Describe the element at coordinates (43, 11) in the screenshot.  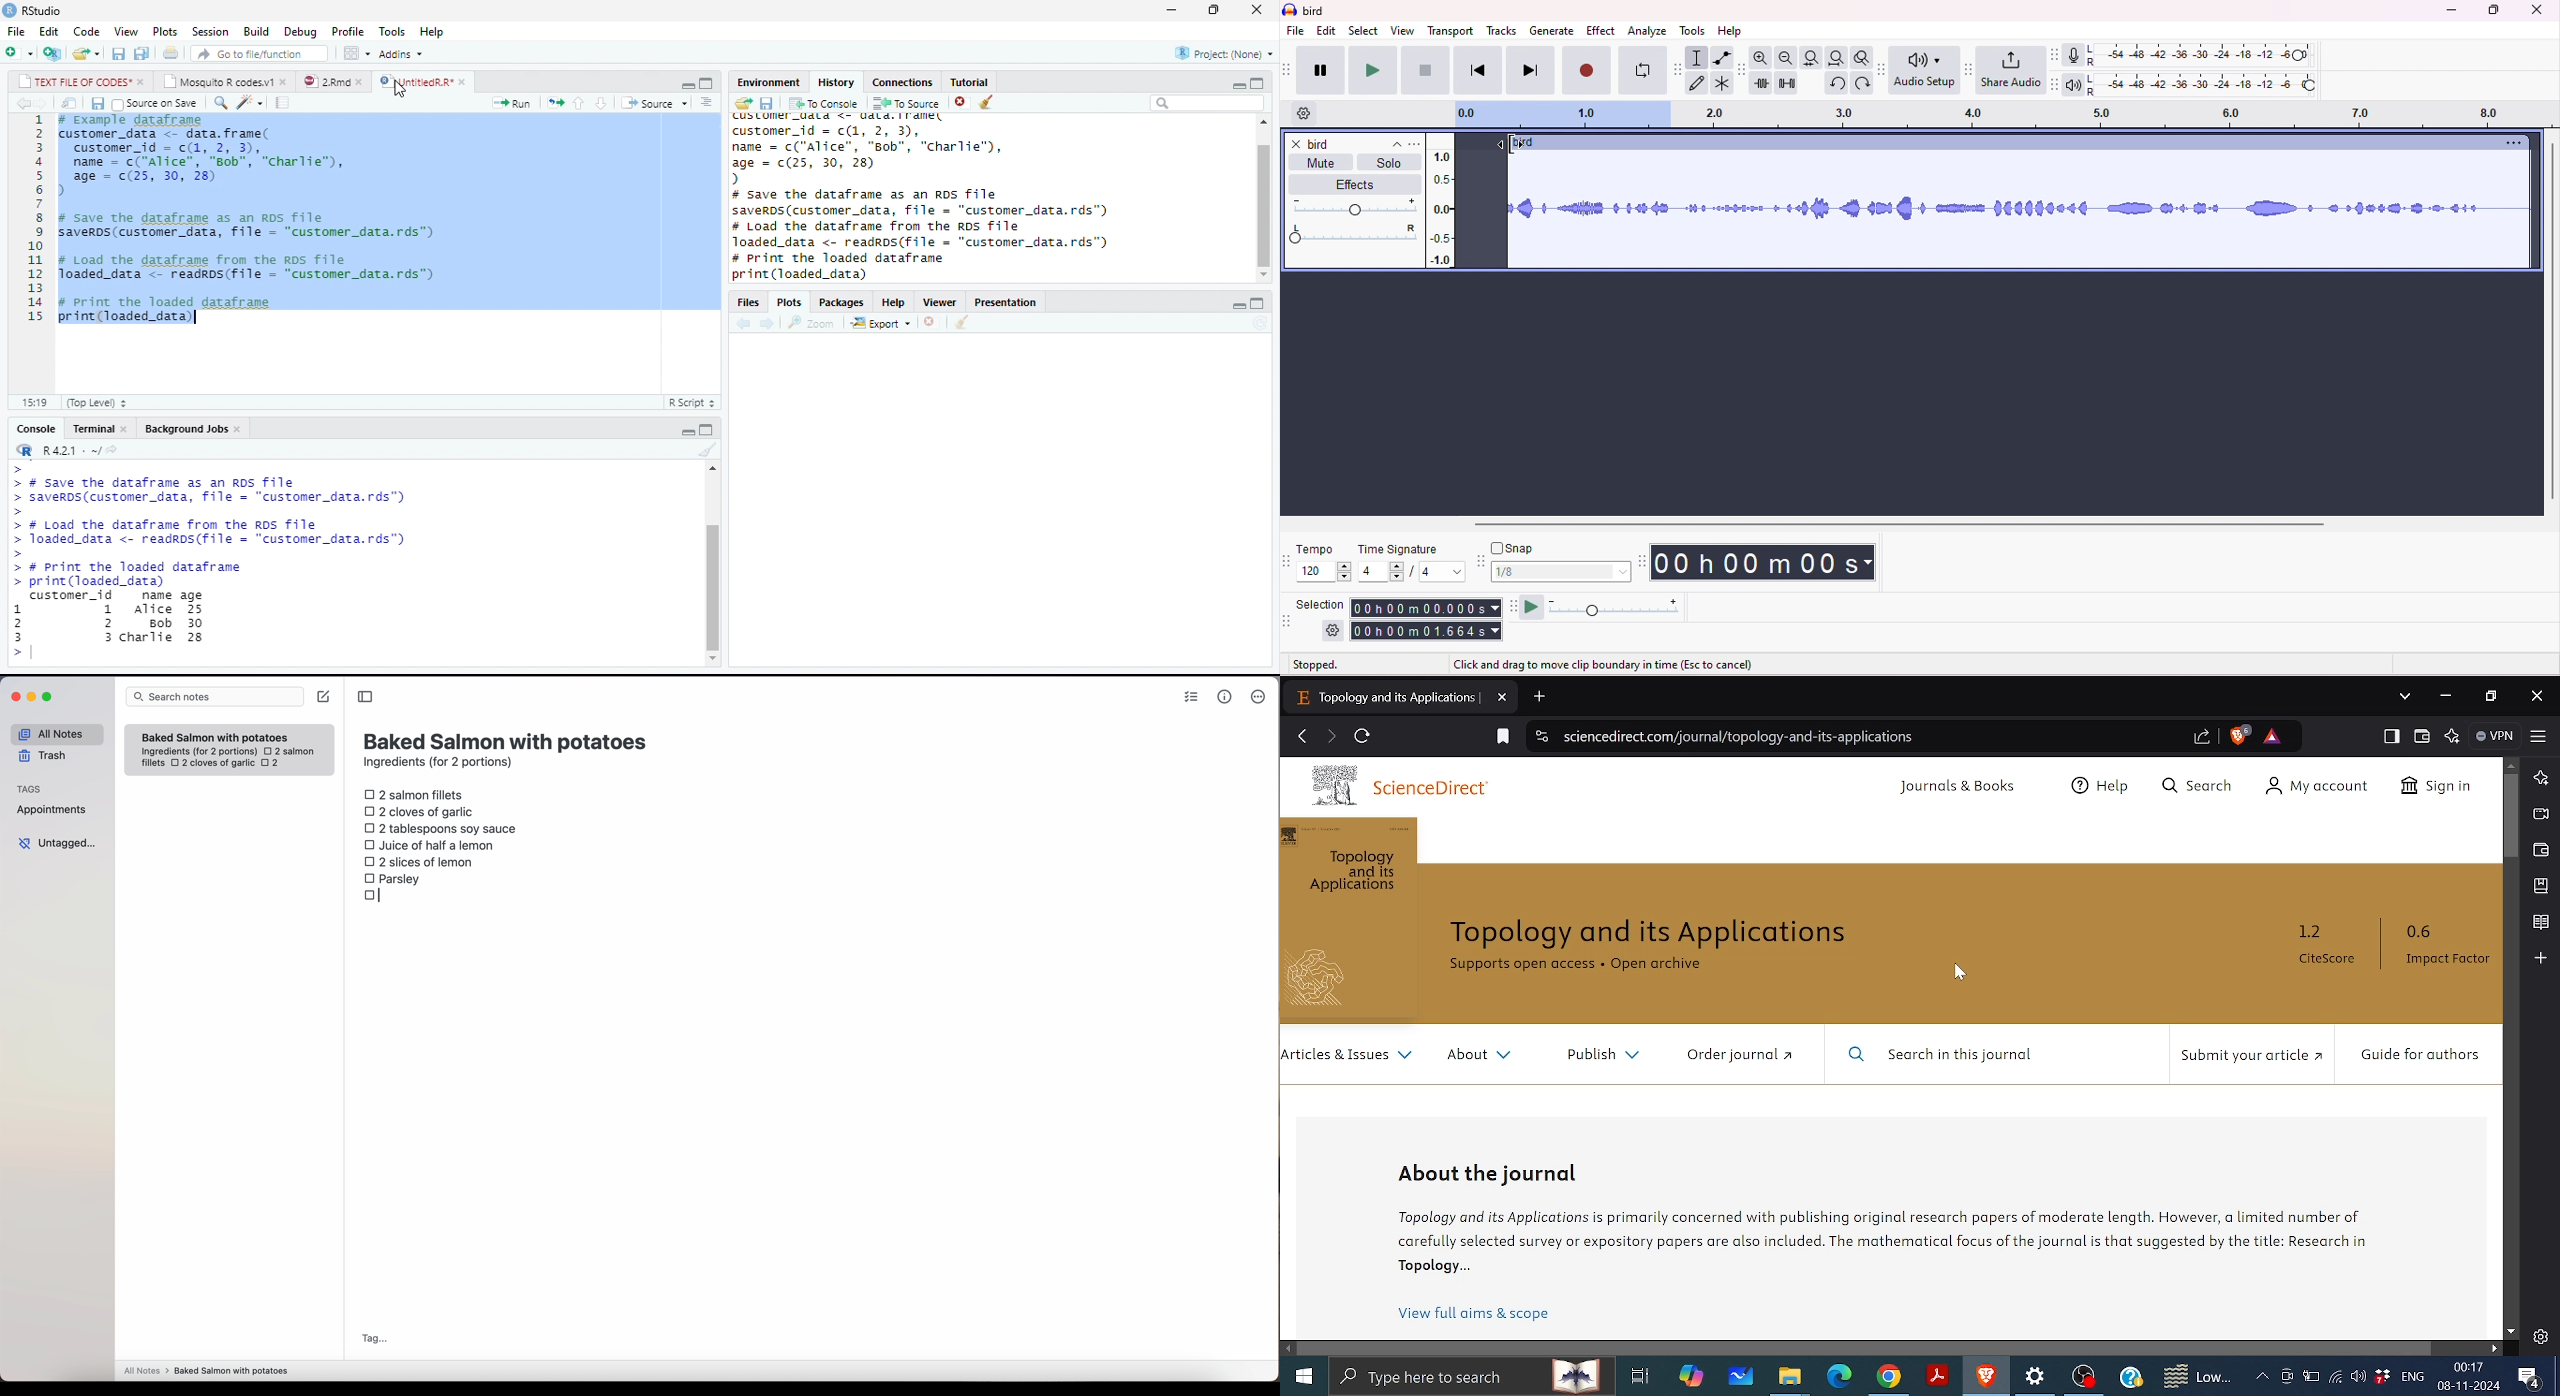
I see `RStudio` at that location.